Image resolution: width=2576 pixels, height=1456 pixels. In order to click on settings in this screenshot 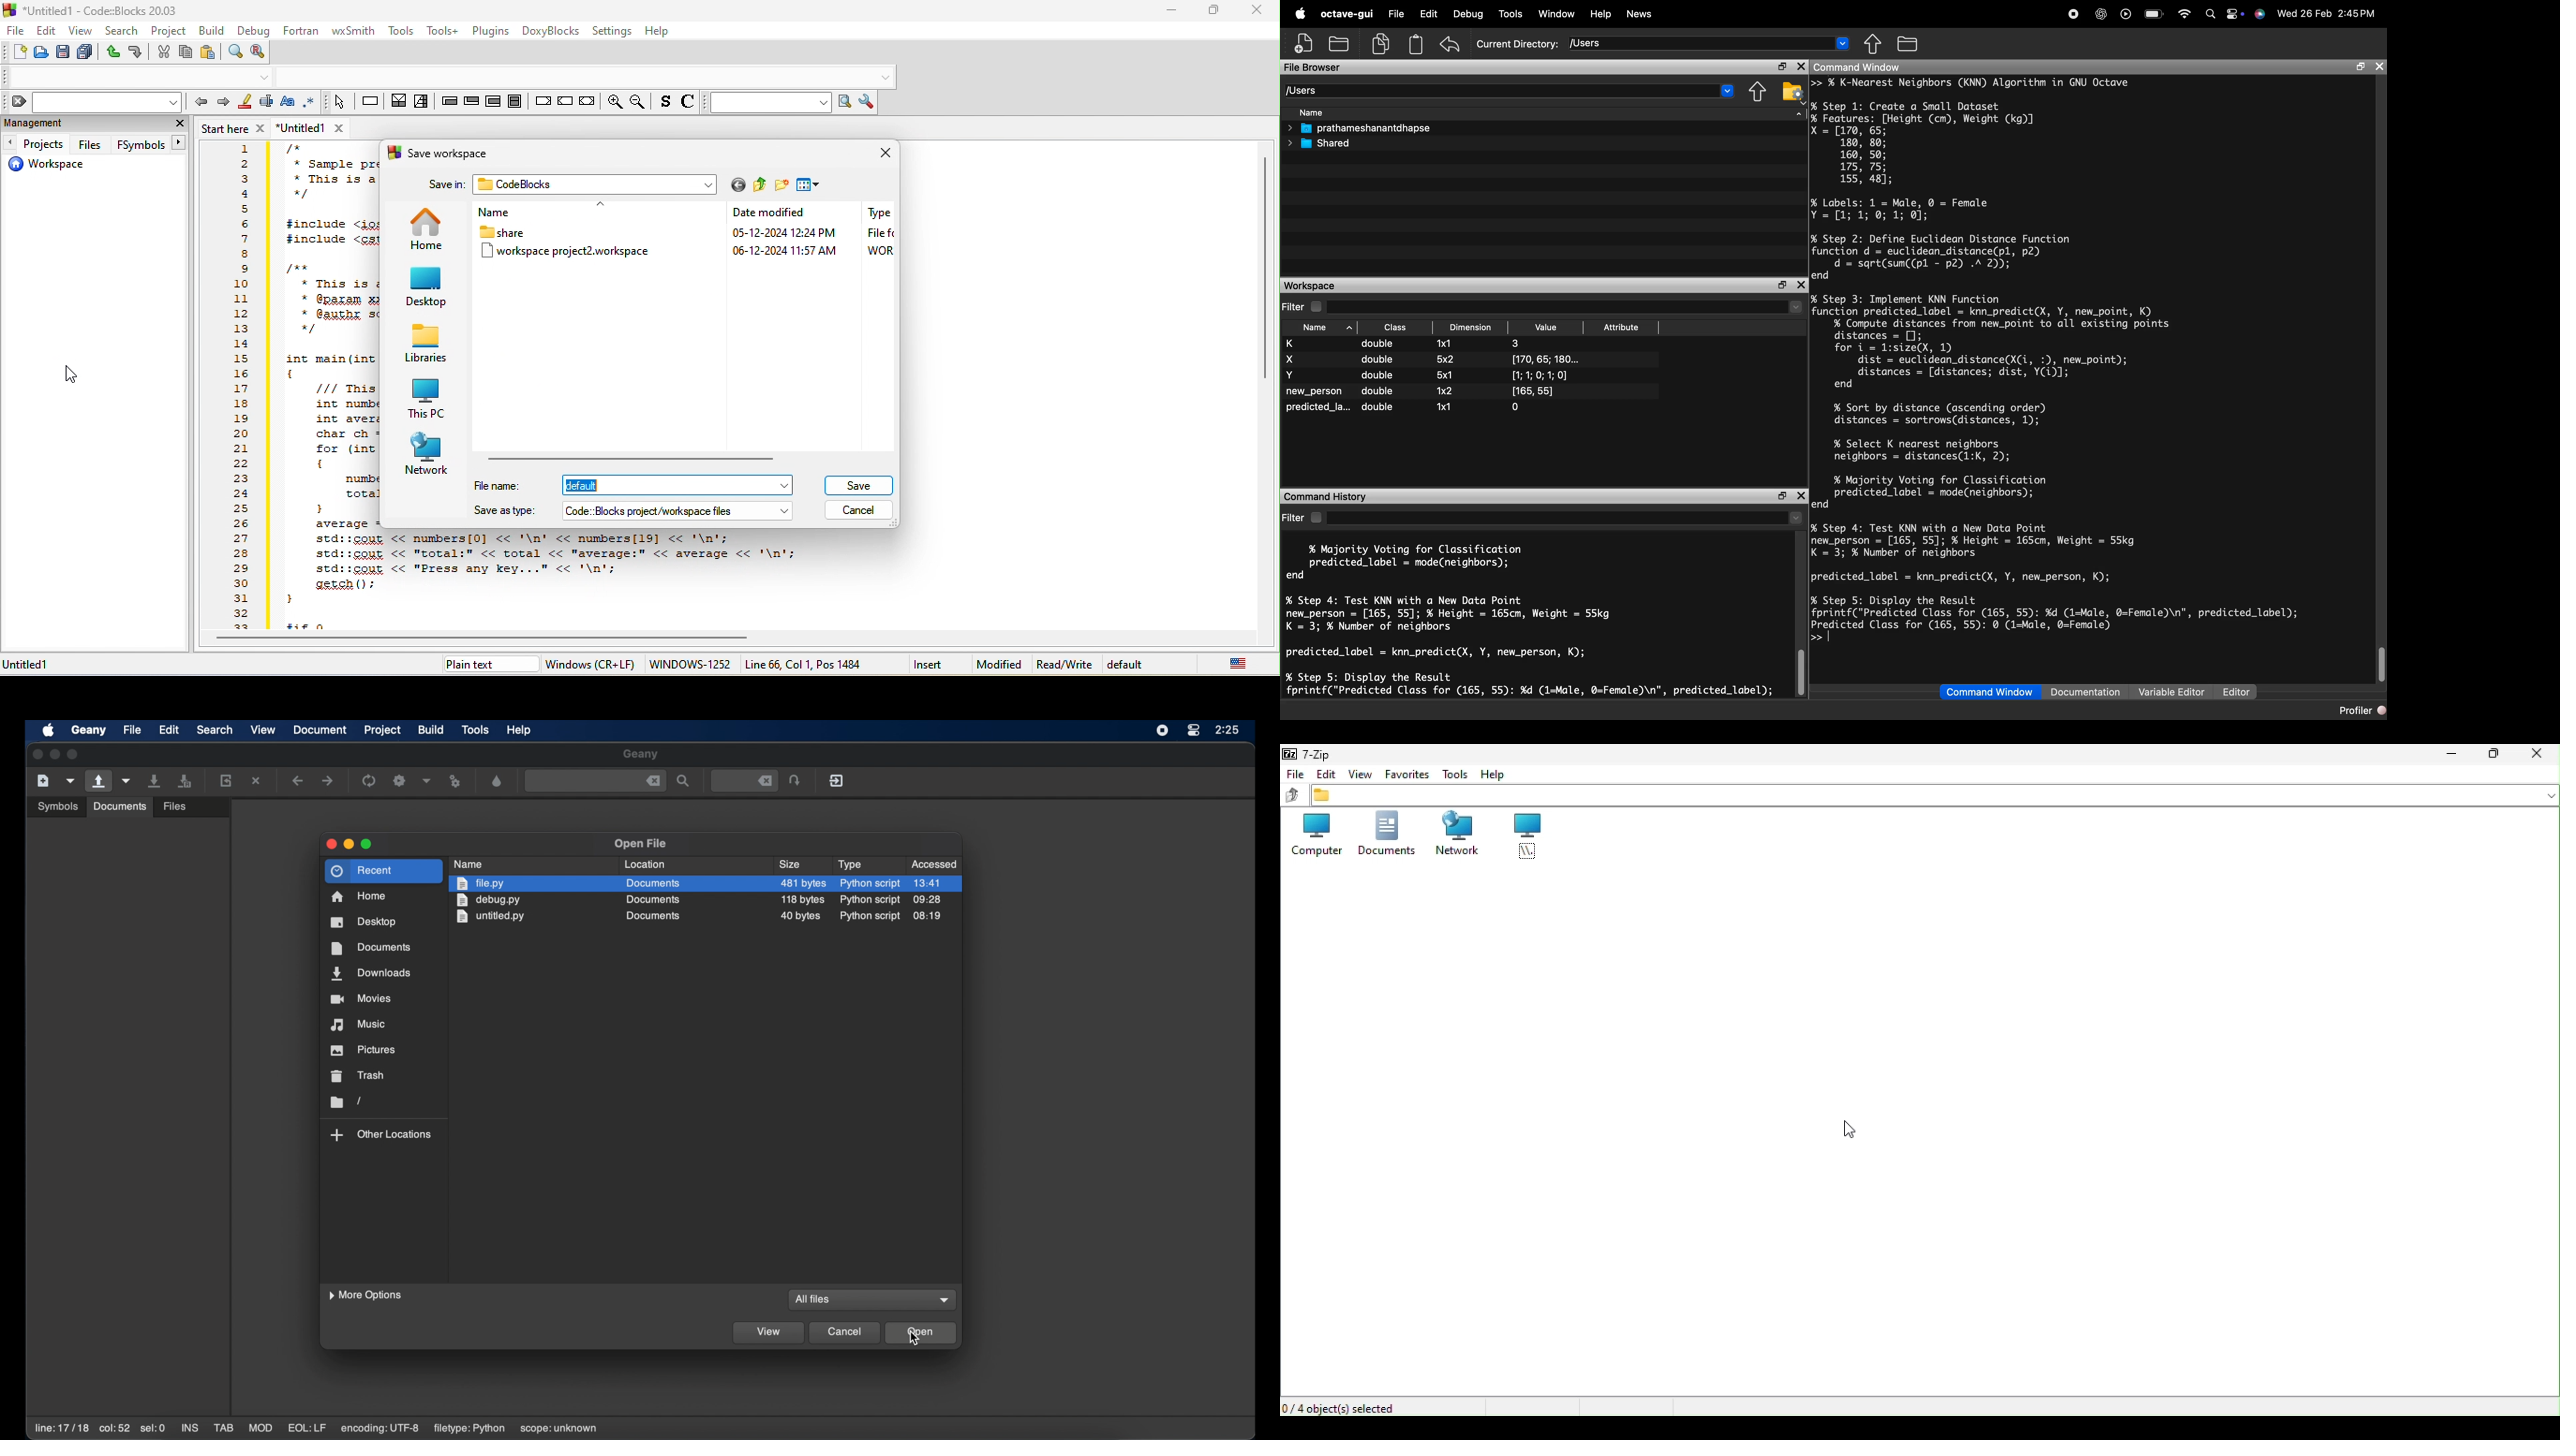, I will do `click(612, 32)`.